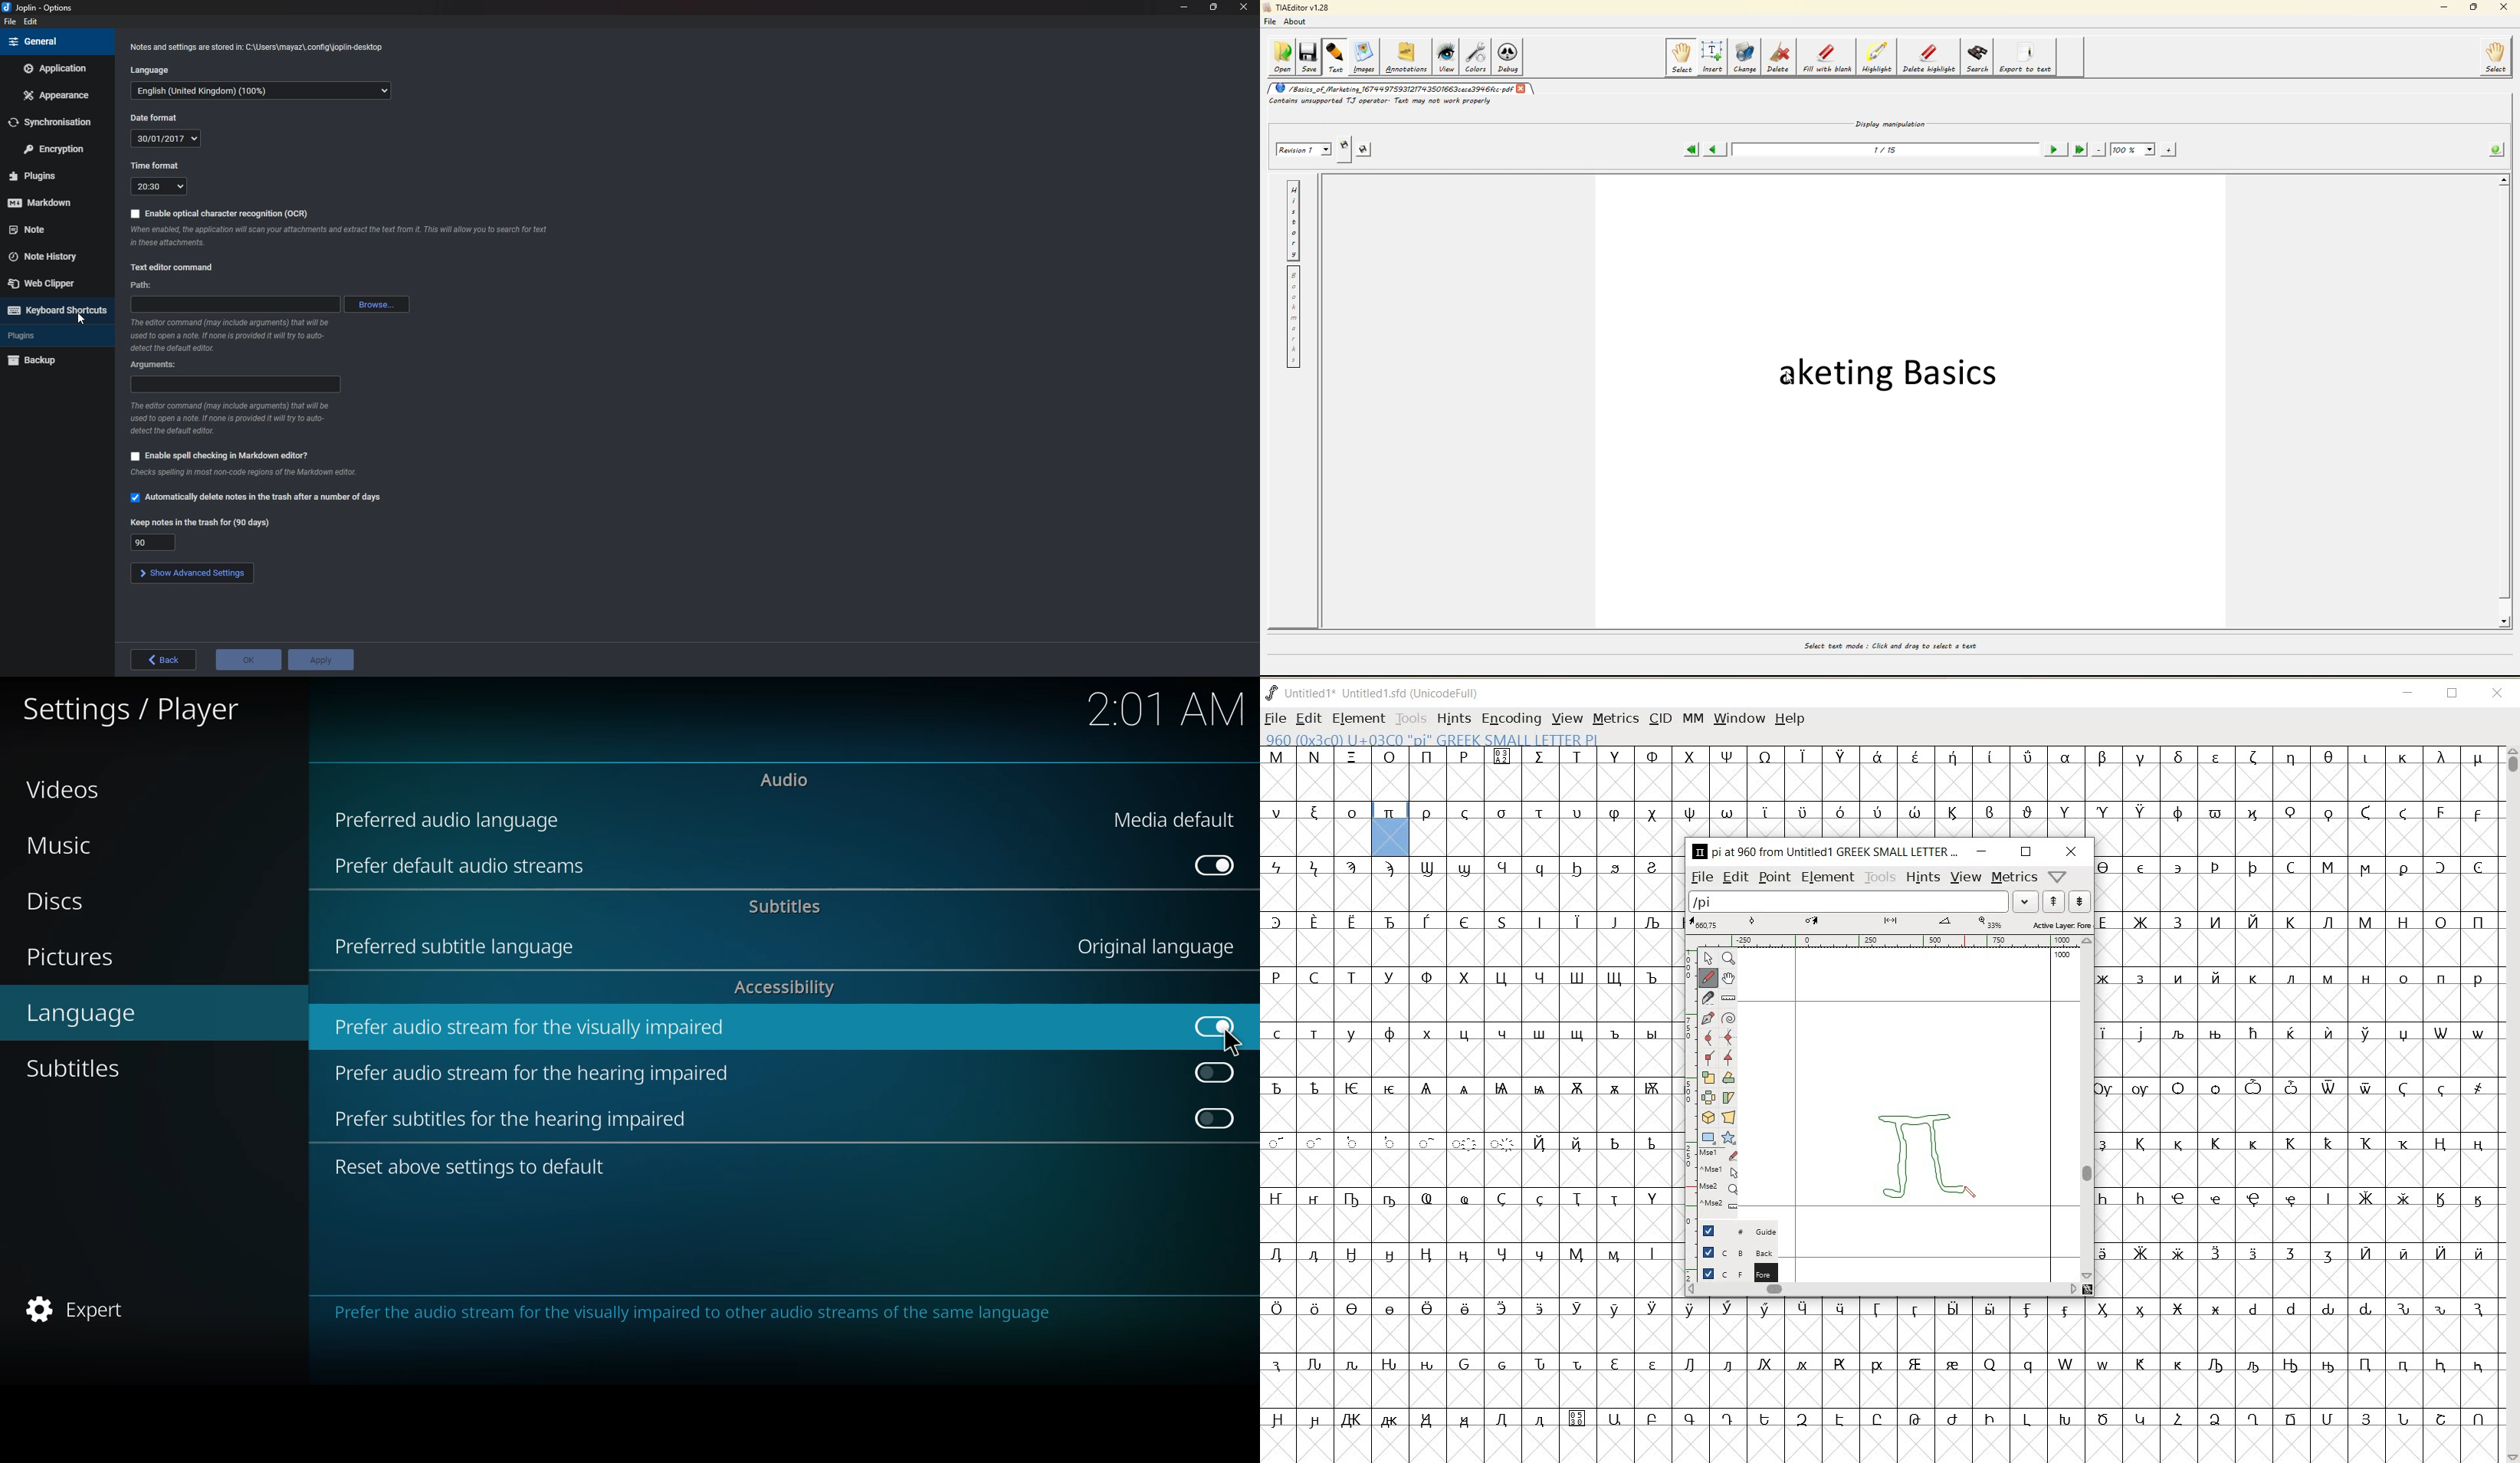 This screenshot has width=2520, height=1484. I want to click on Date format, so click(166, 138).